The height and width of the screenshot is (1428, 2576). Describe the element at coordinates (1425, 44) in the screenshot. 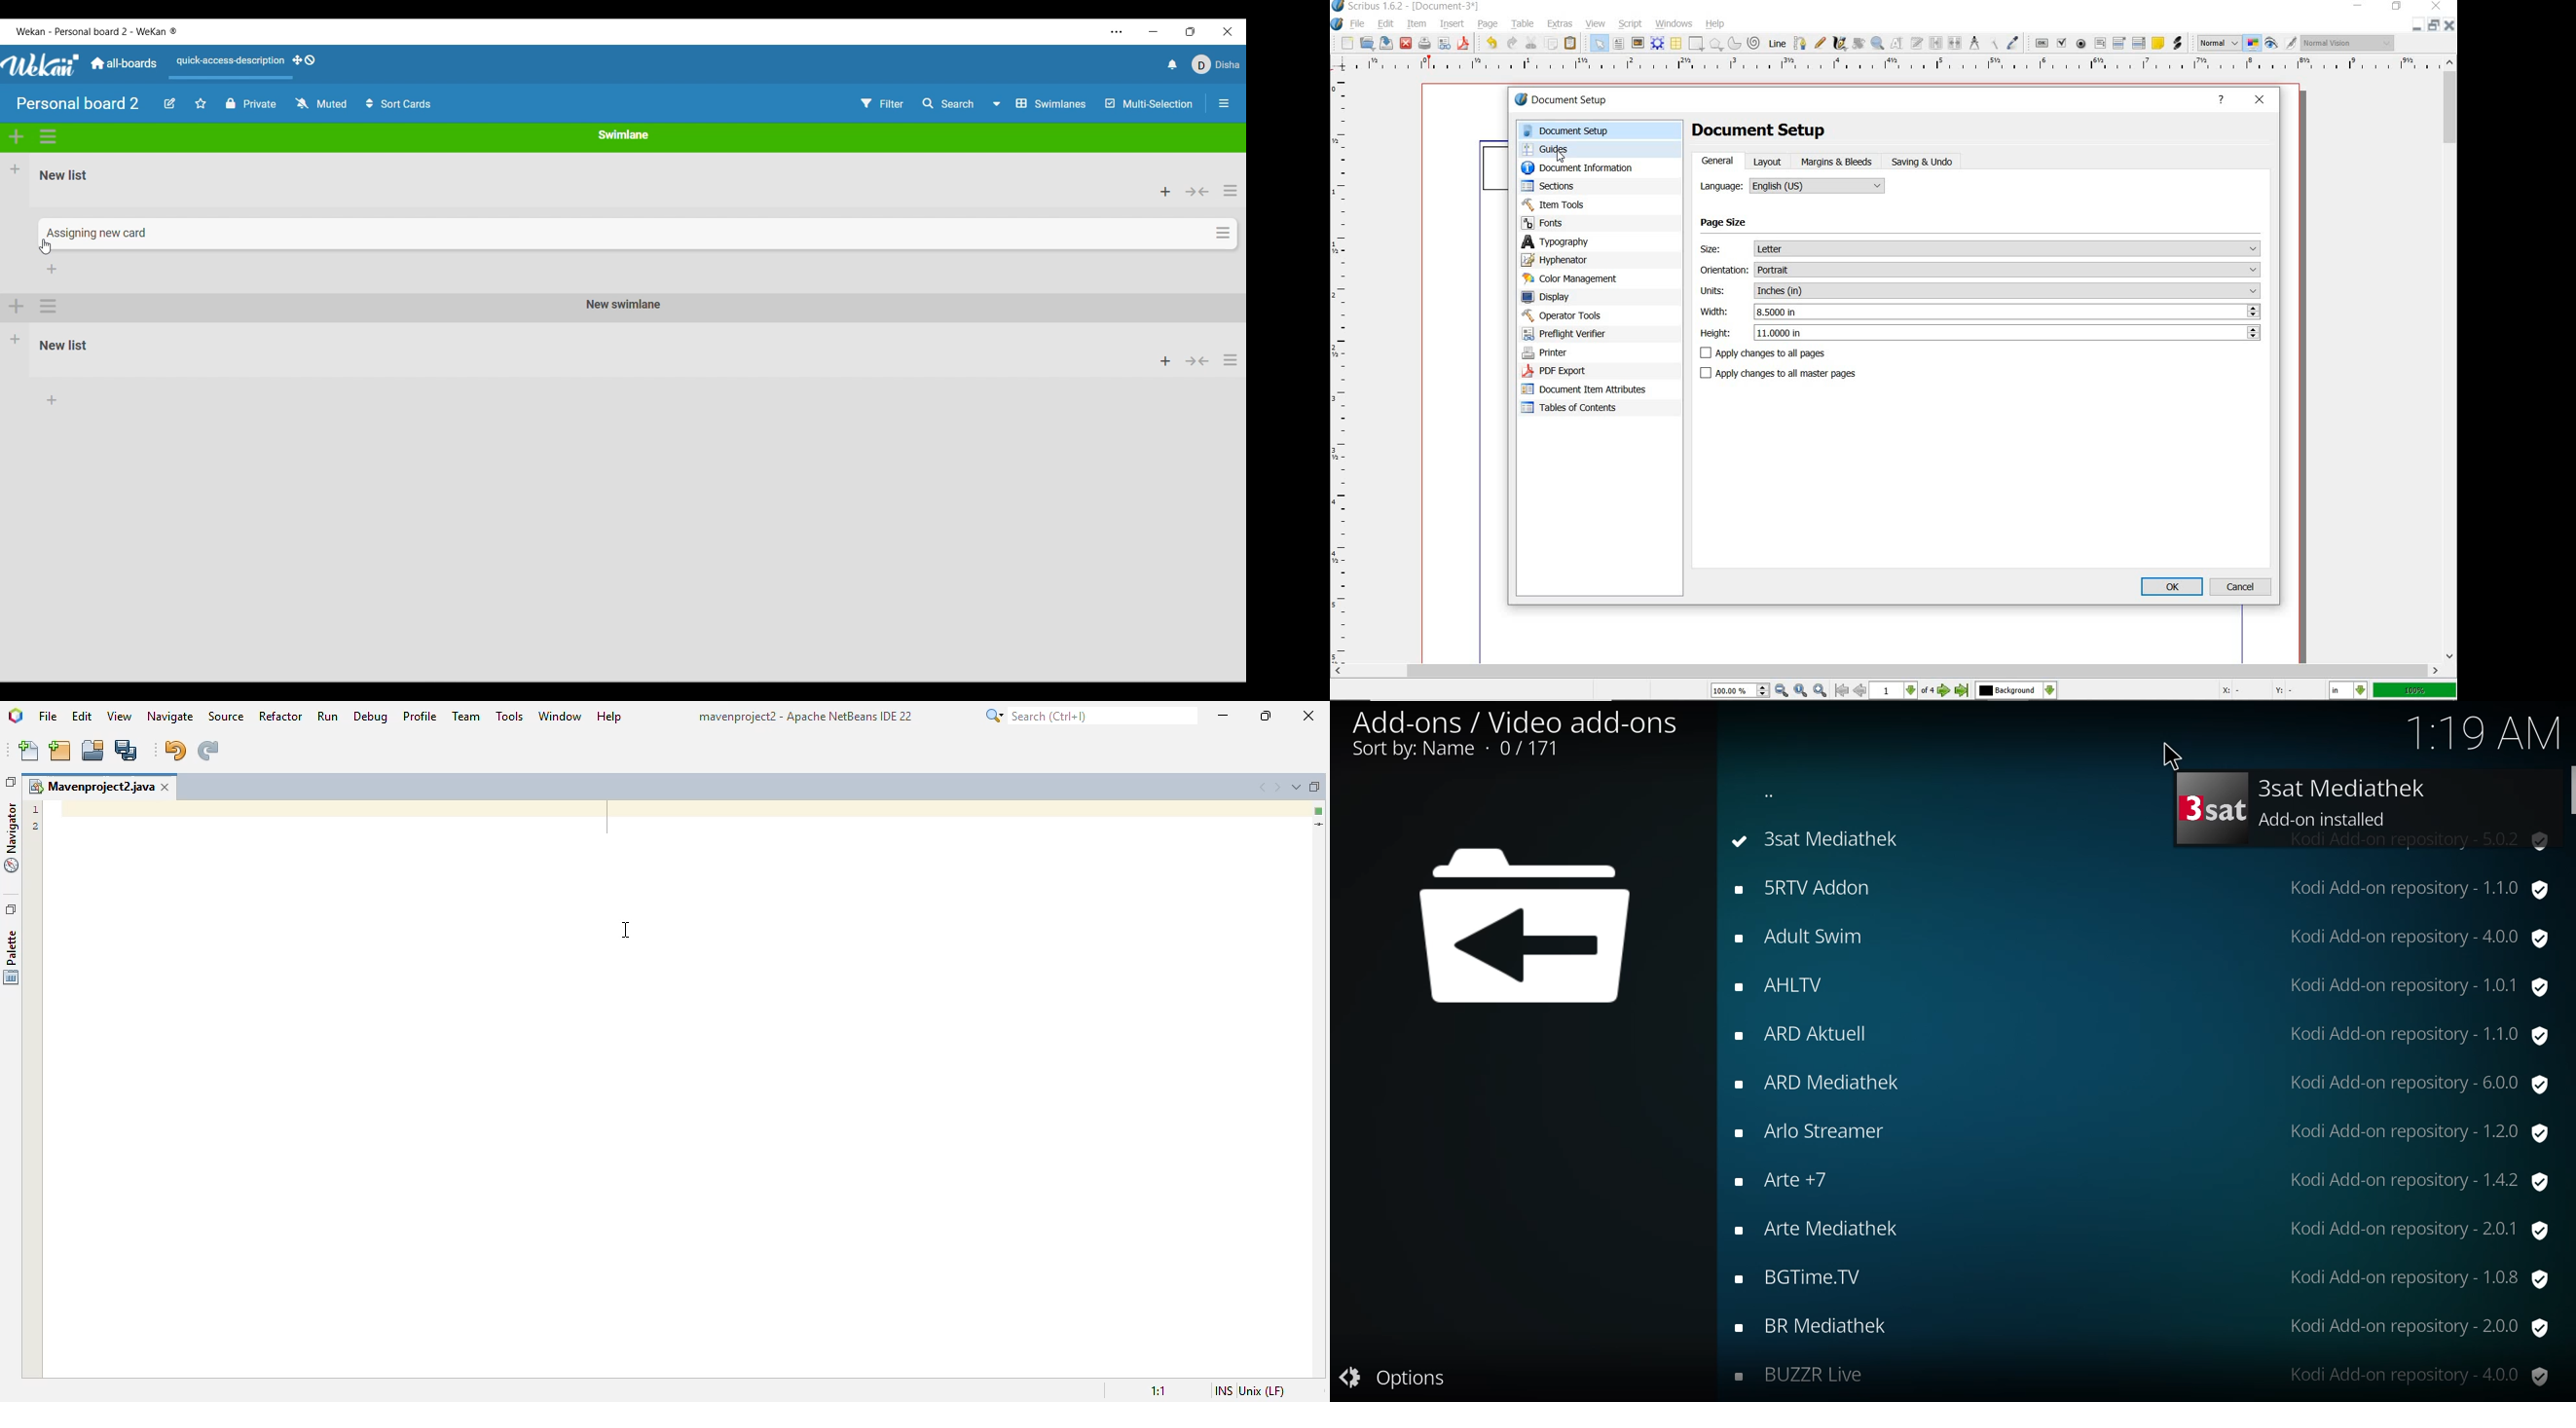

I see `print` at that location.